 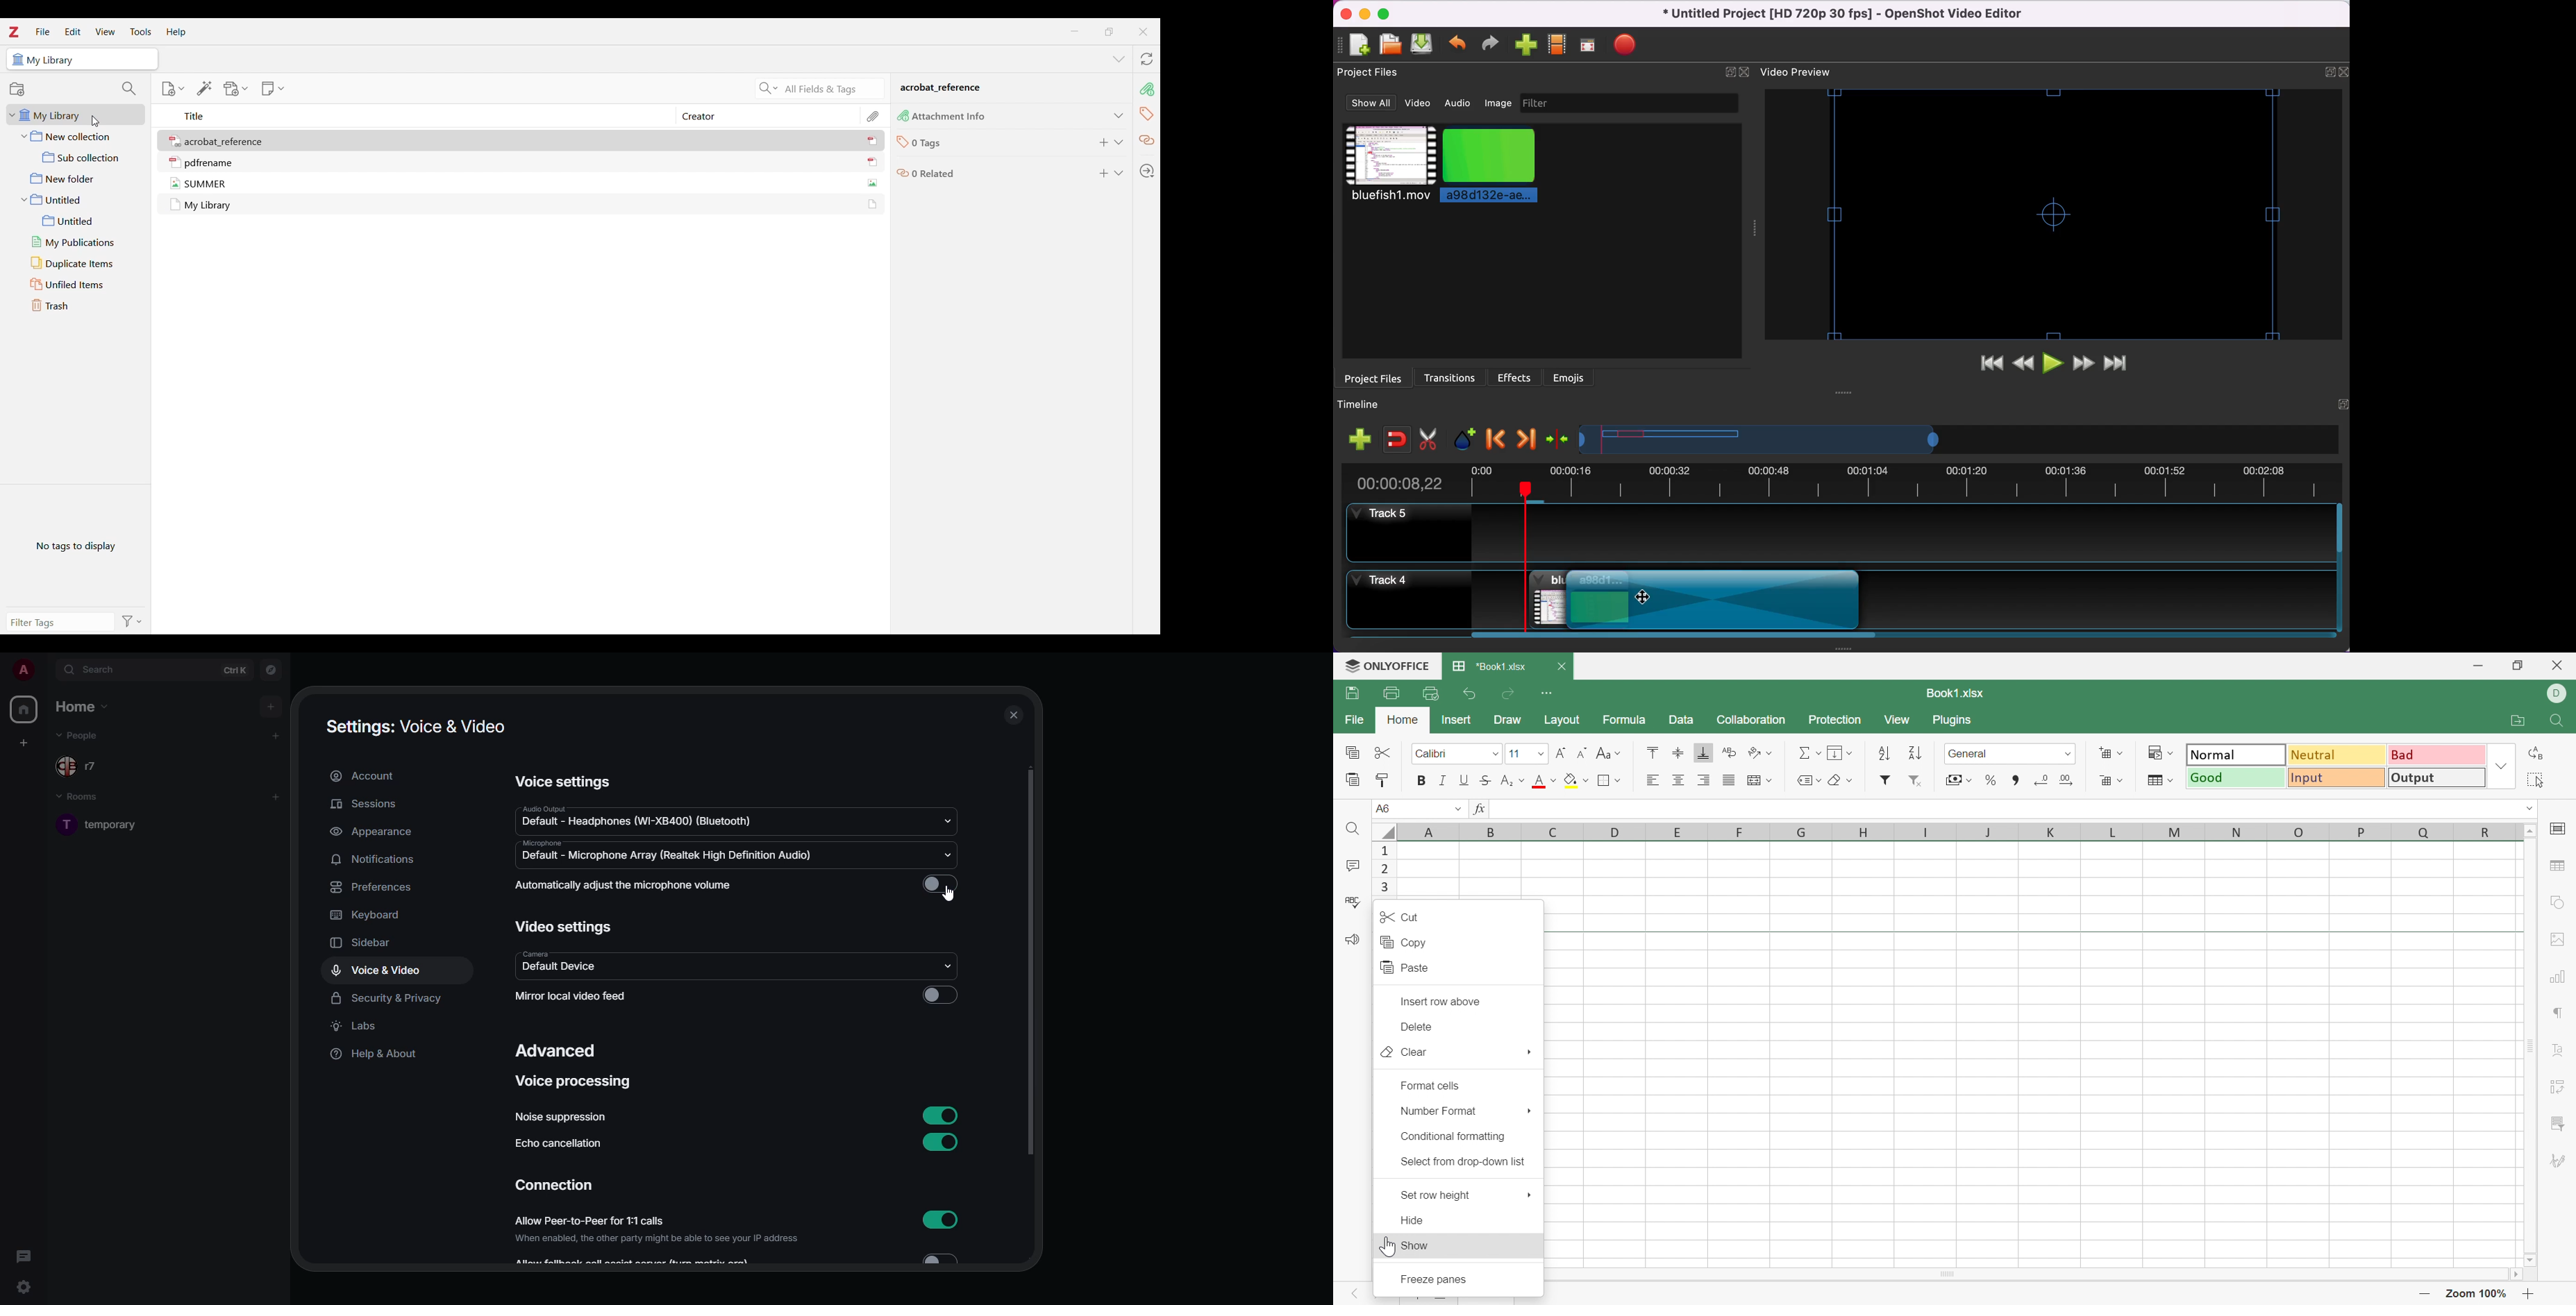 What do you see at coordinates (2538, 780) in the screenshot?
I see `Select all` at bounding box center [2538, 780].